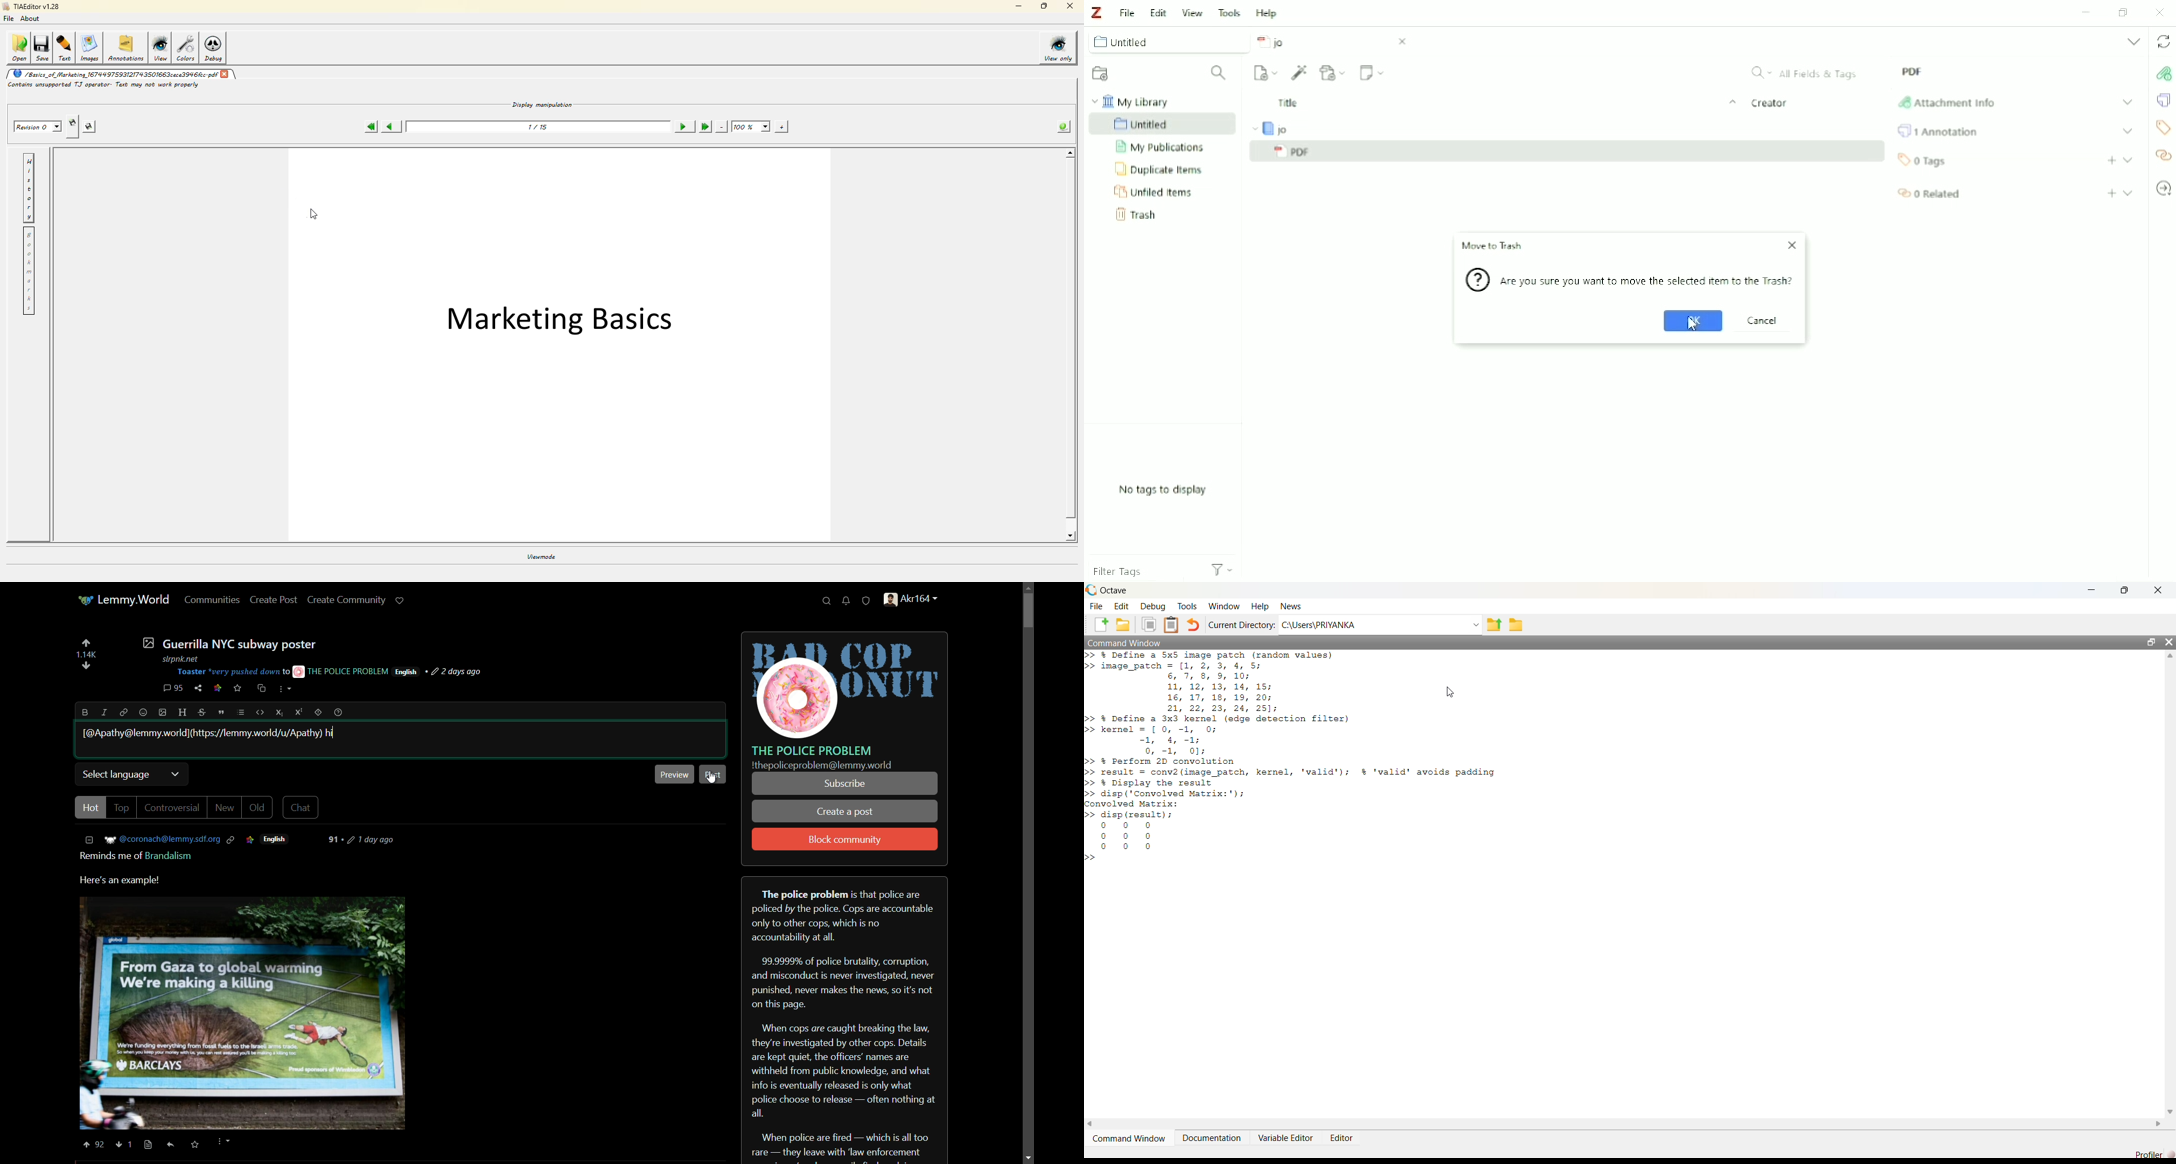  Describe the element at coordinates (103, 712) in the screenshot. I see `italic` at that location.